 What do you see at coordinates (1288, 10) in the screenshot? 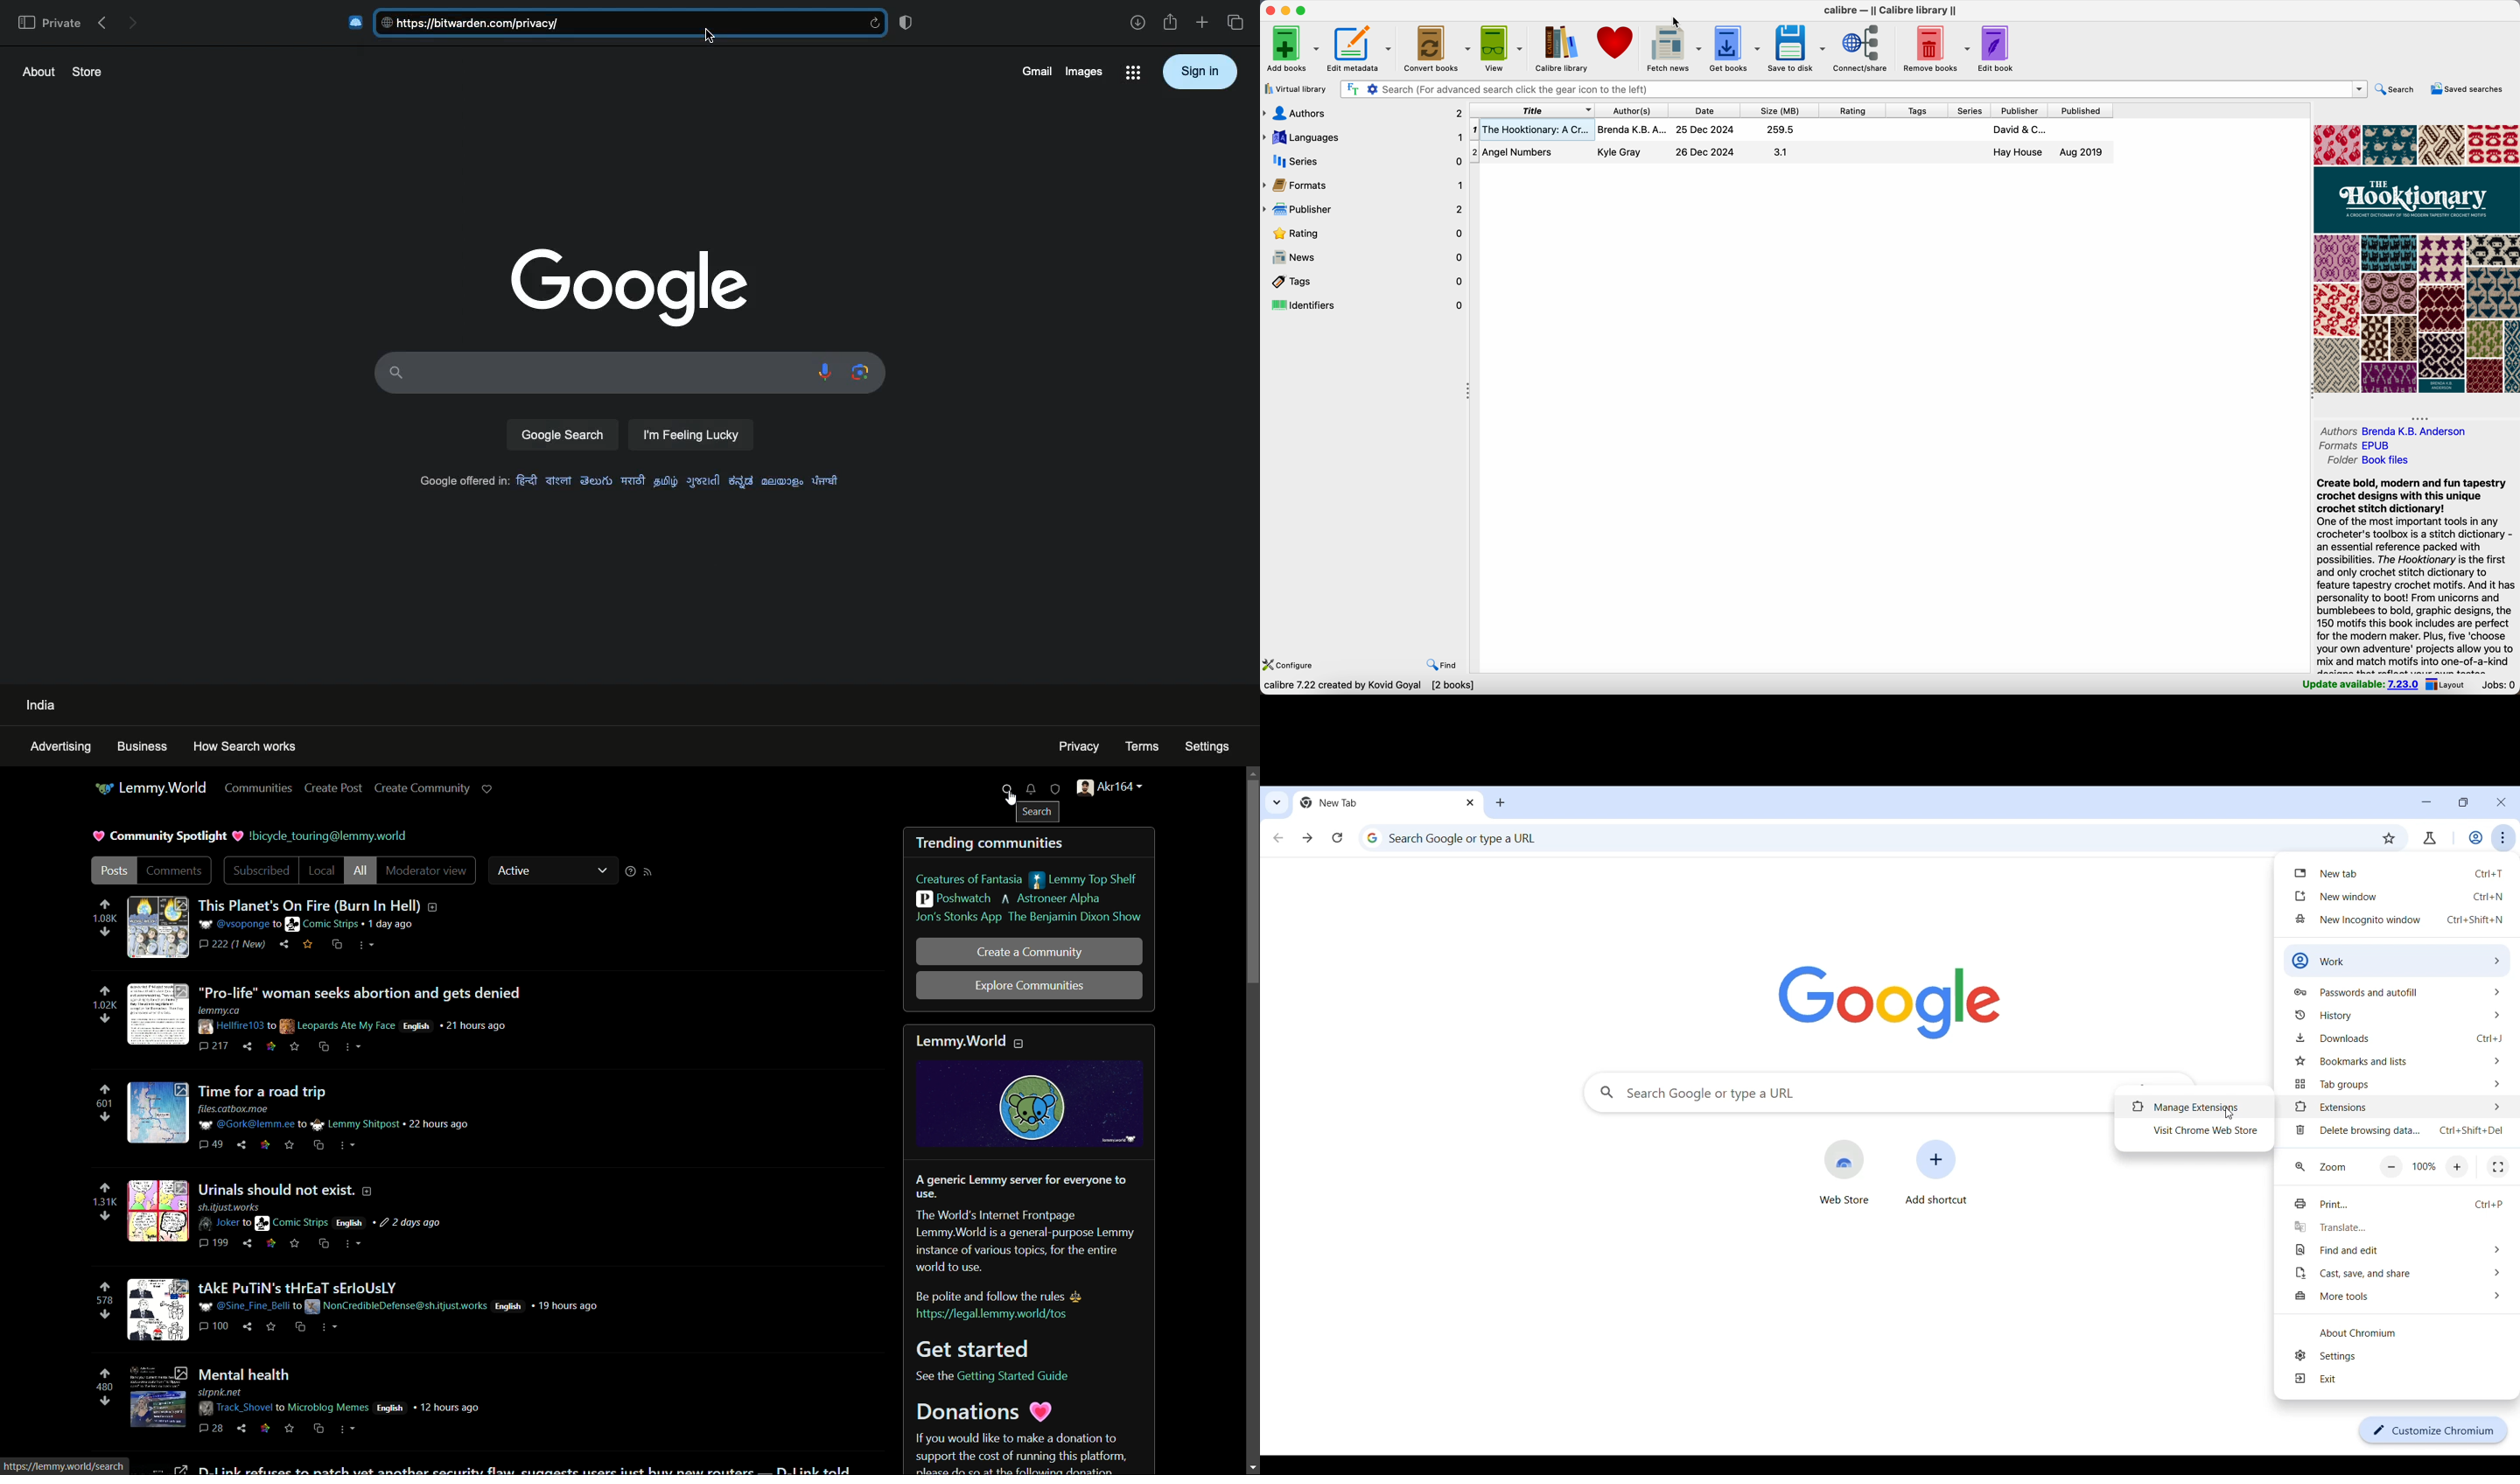
I see `minimize` at bounding box center [1288, 10].